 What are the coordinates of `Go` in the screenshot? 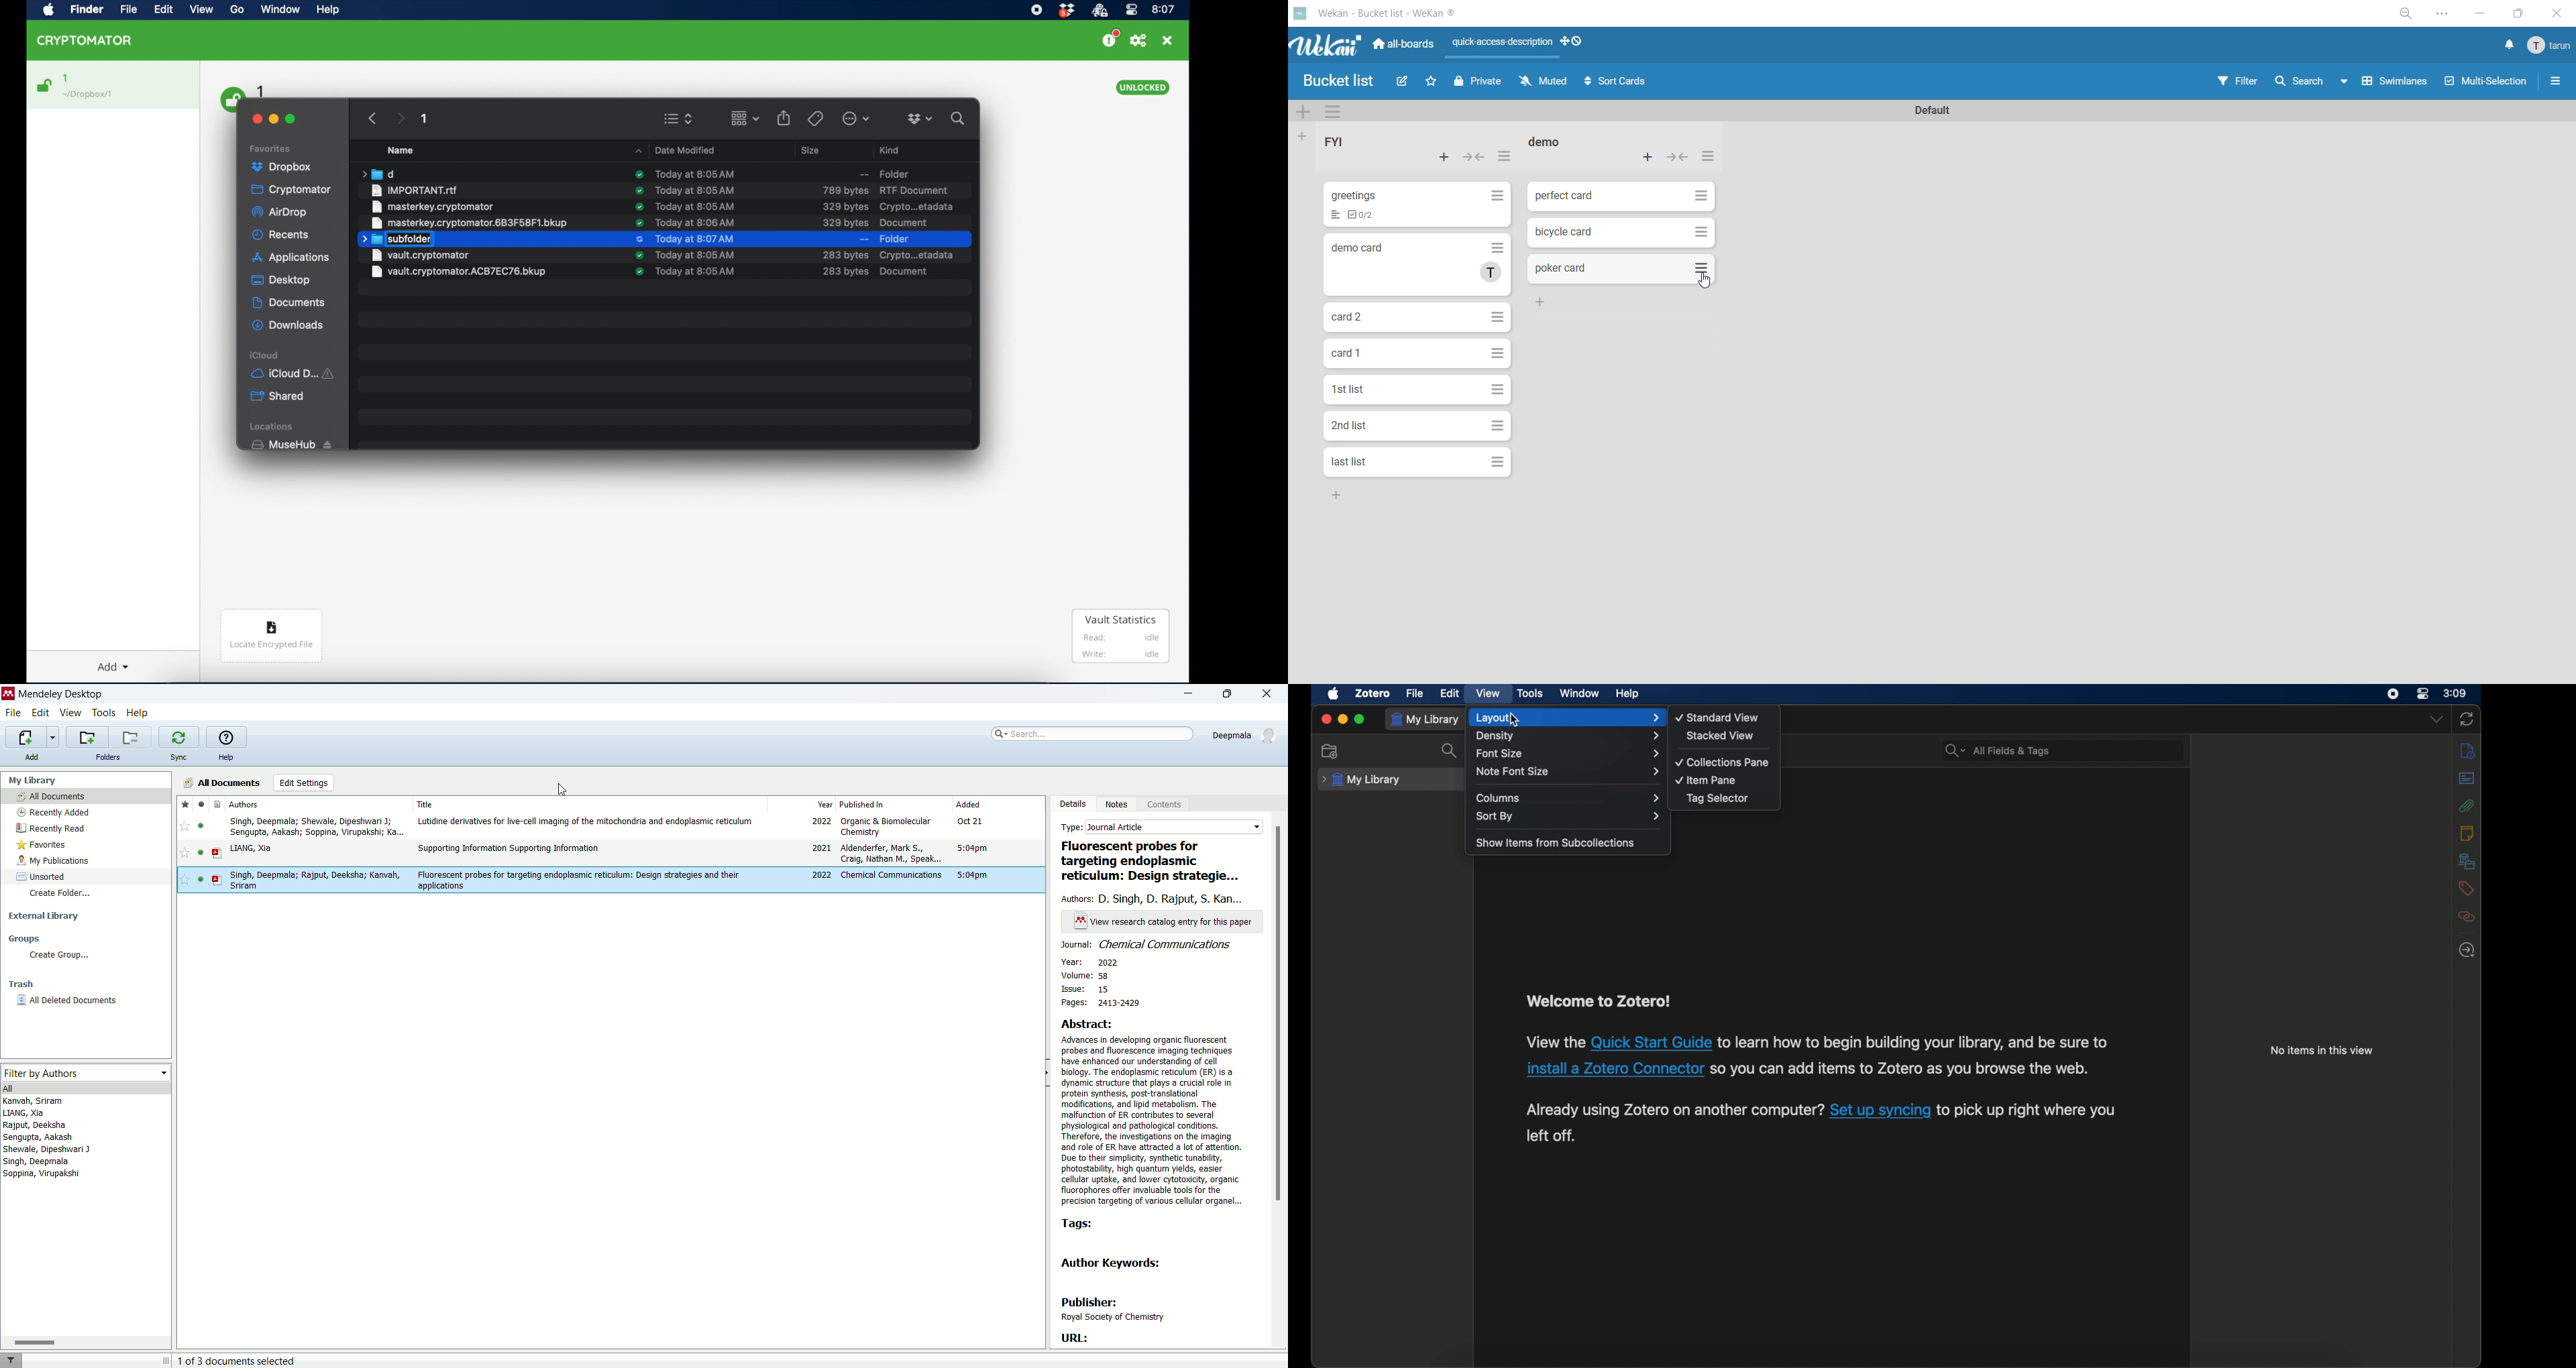 It's located at (241, 13).